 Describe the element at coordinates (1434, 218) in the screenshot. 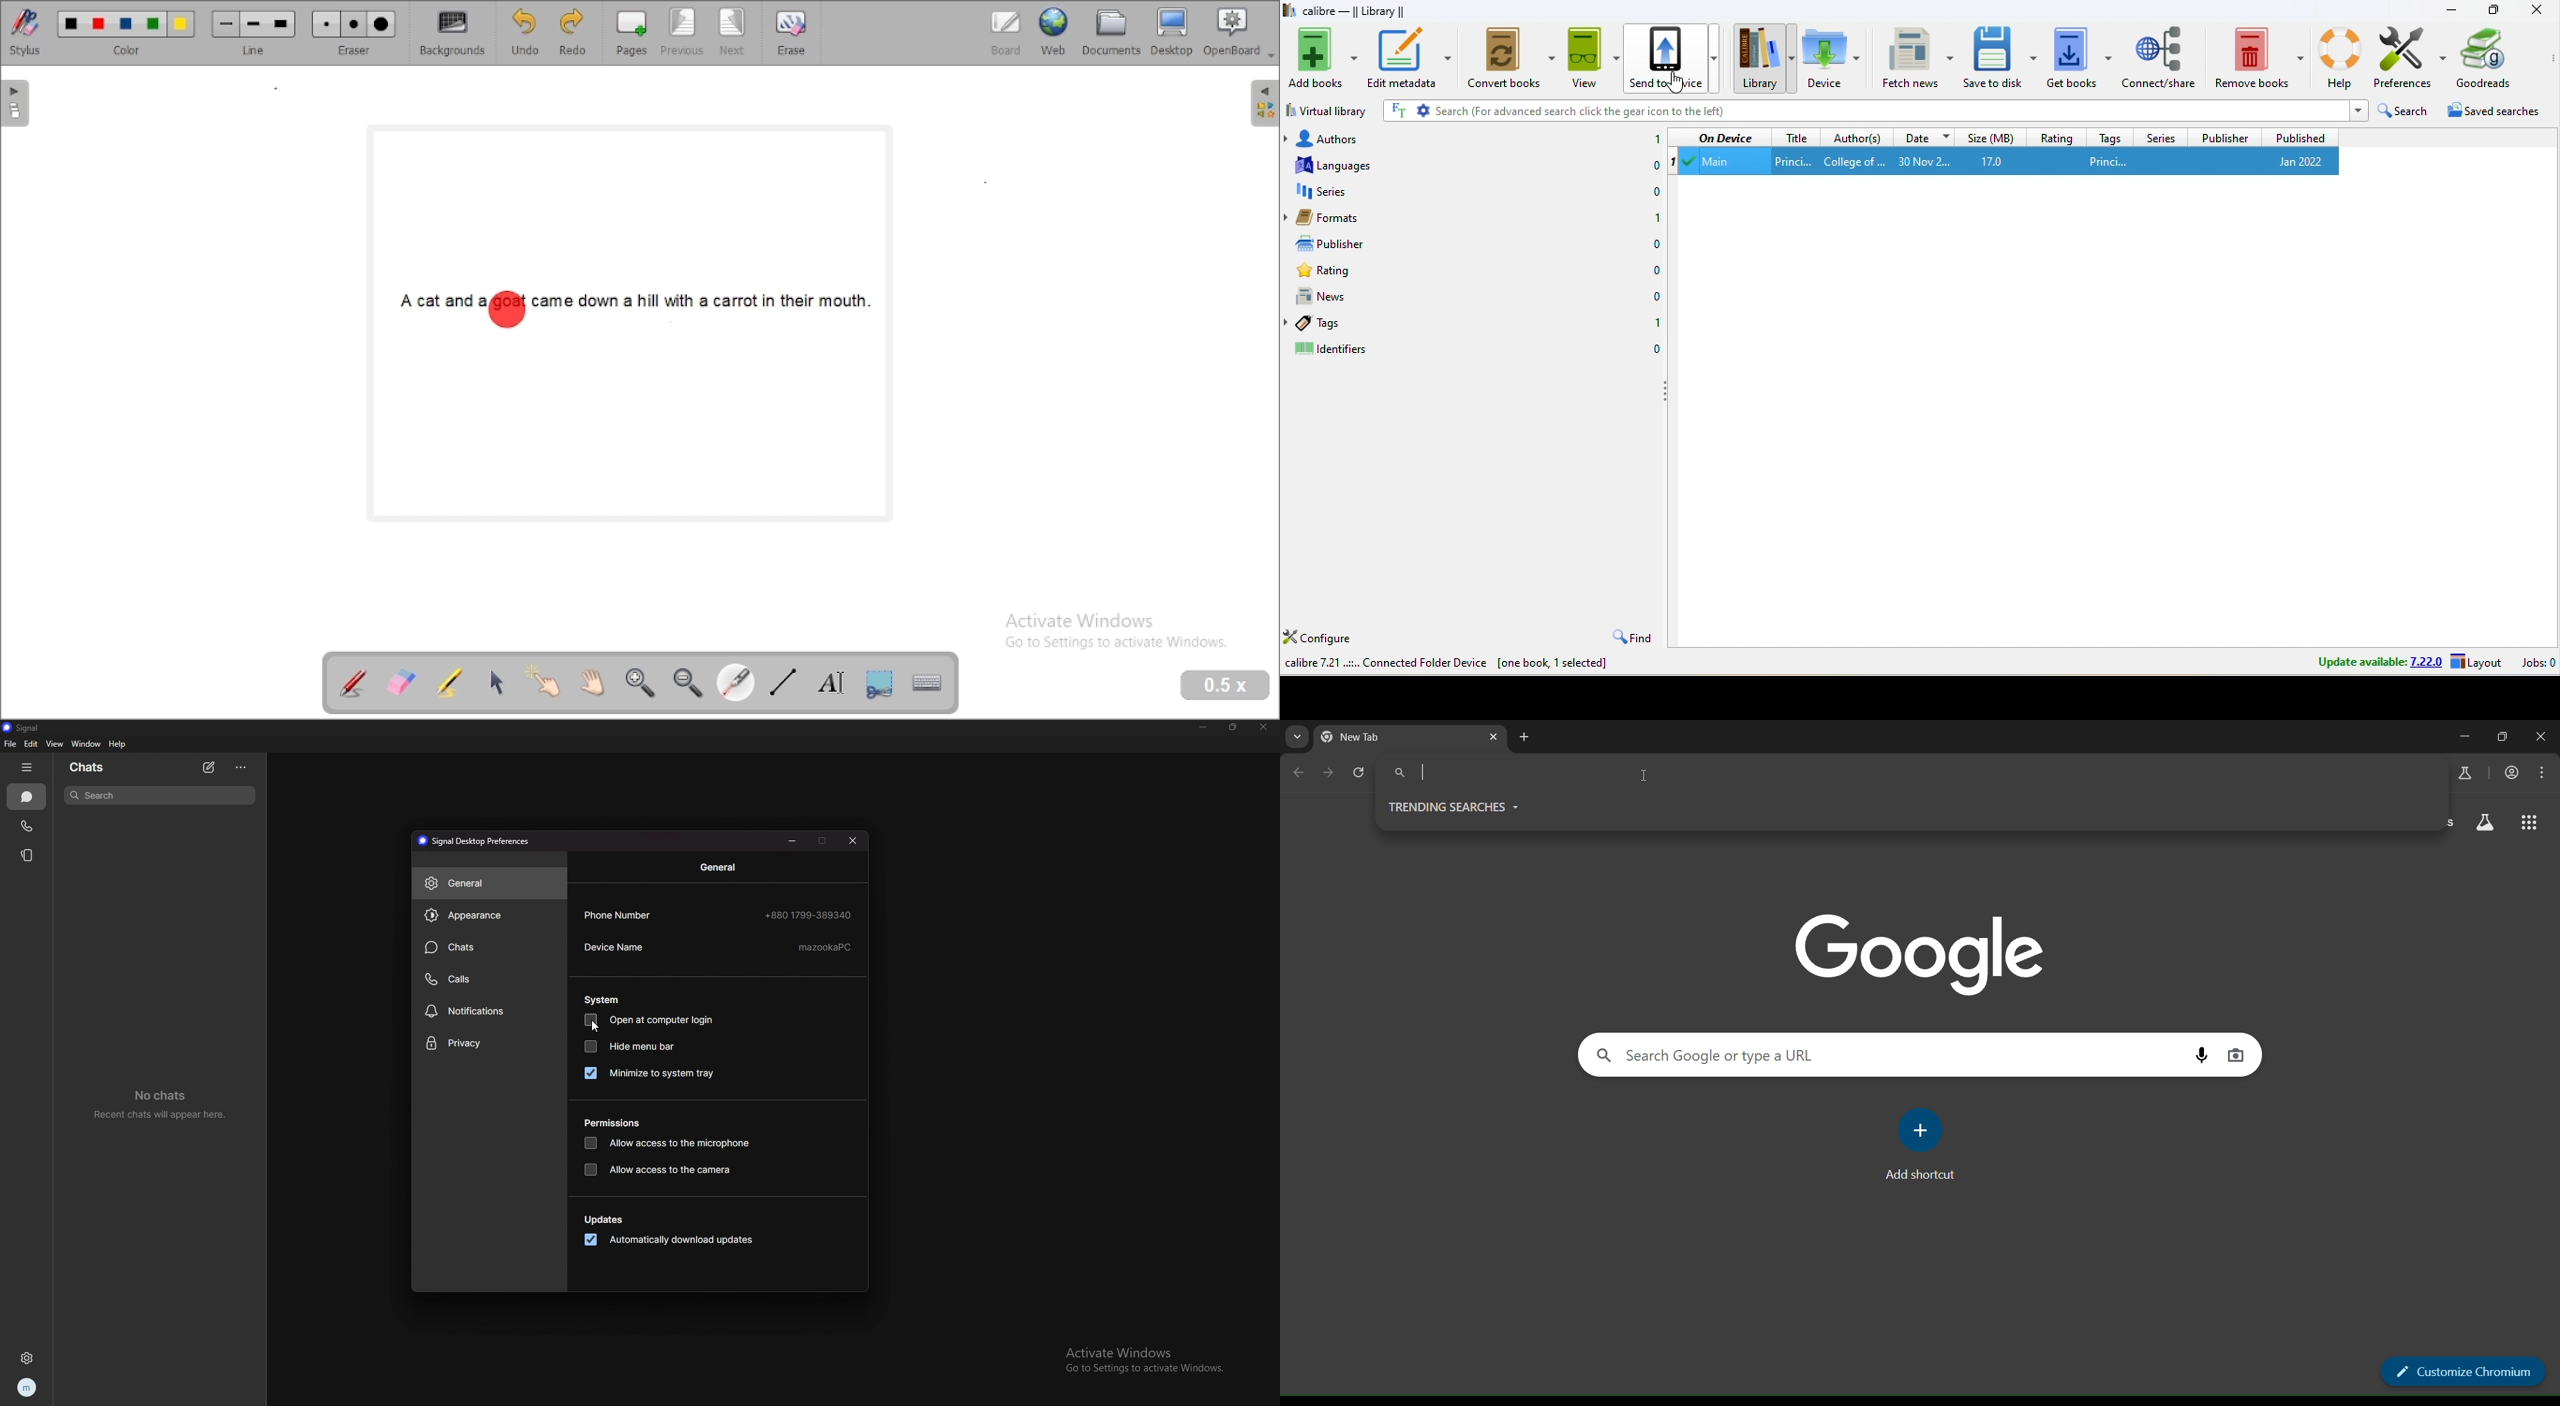

I see `formats` at that location.